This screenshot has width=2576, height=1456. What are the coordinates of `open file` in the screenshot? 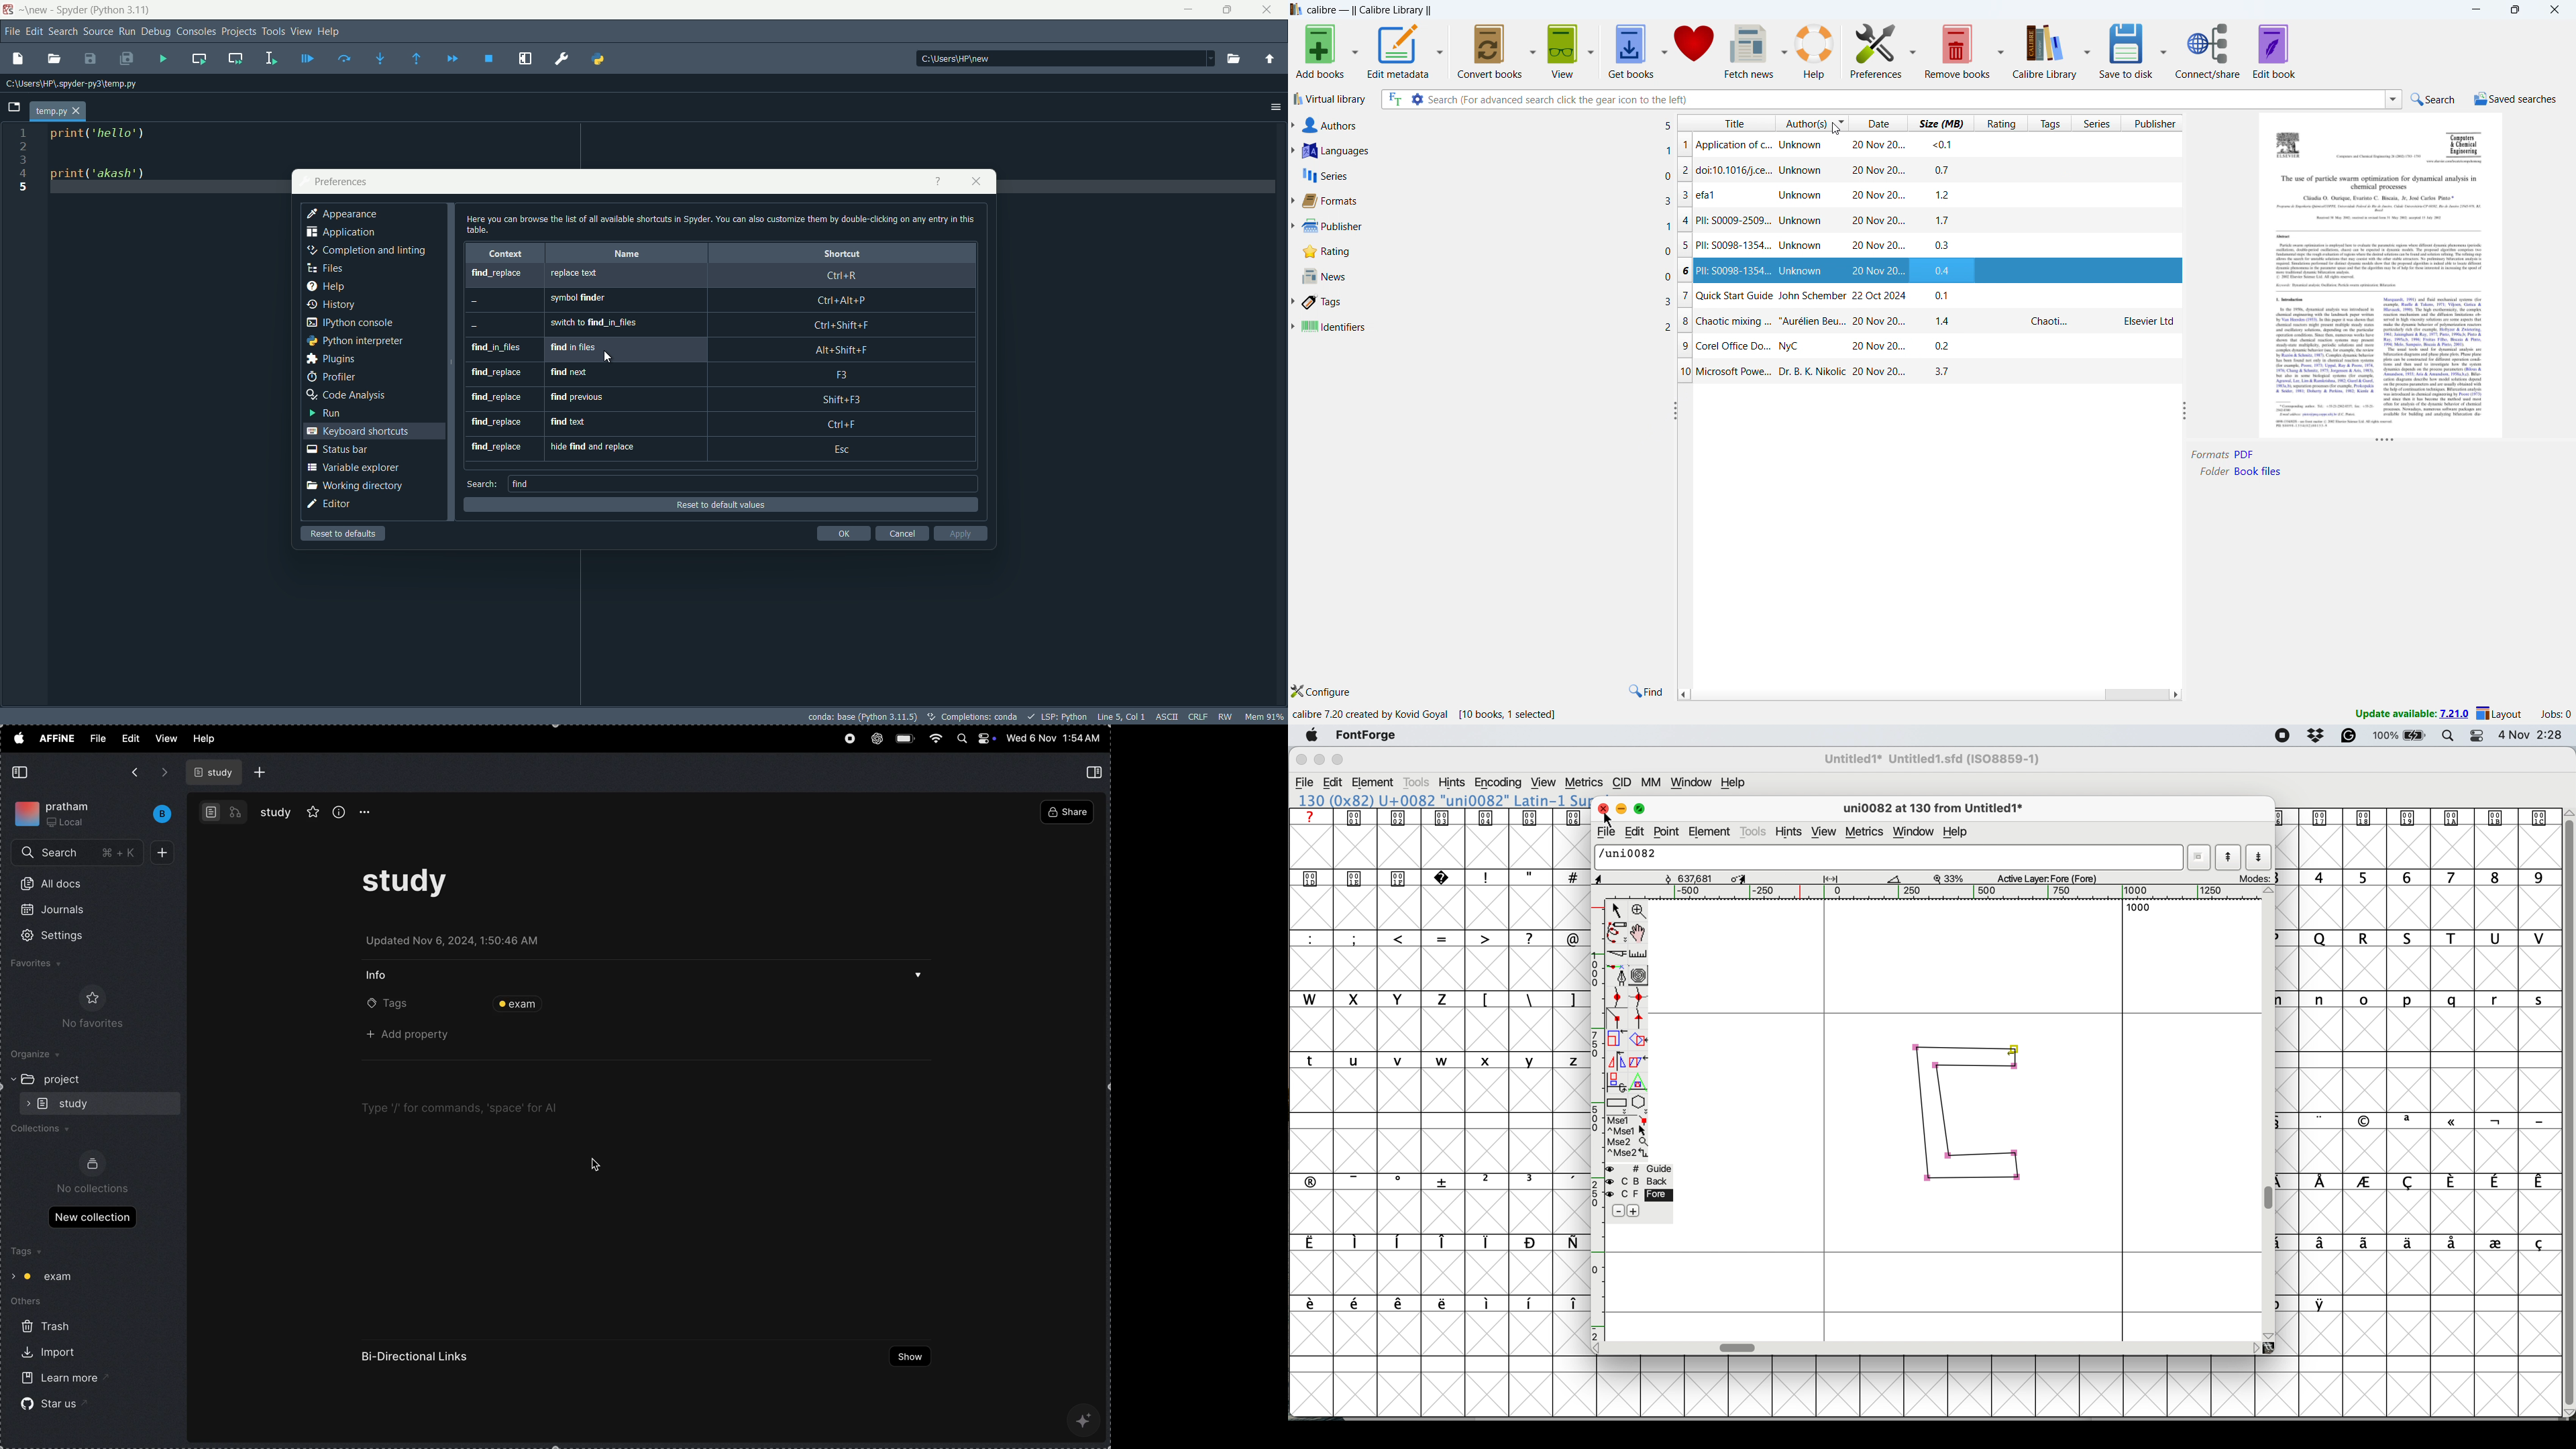 It's located at (55, 59).